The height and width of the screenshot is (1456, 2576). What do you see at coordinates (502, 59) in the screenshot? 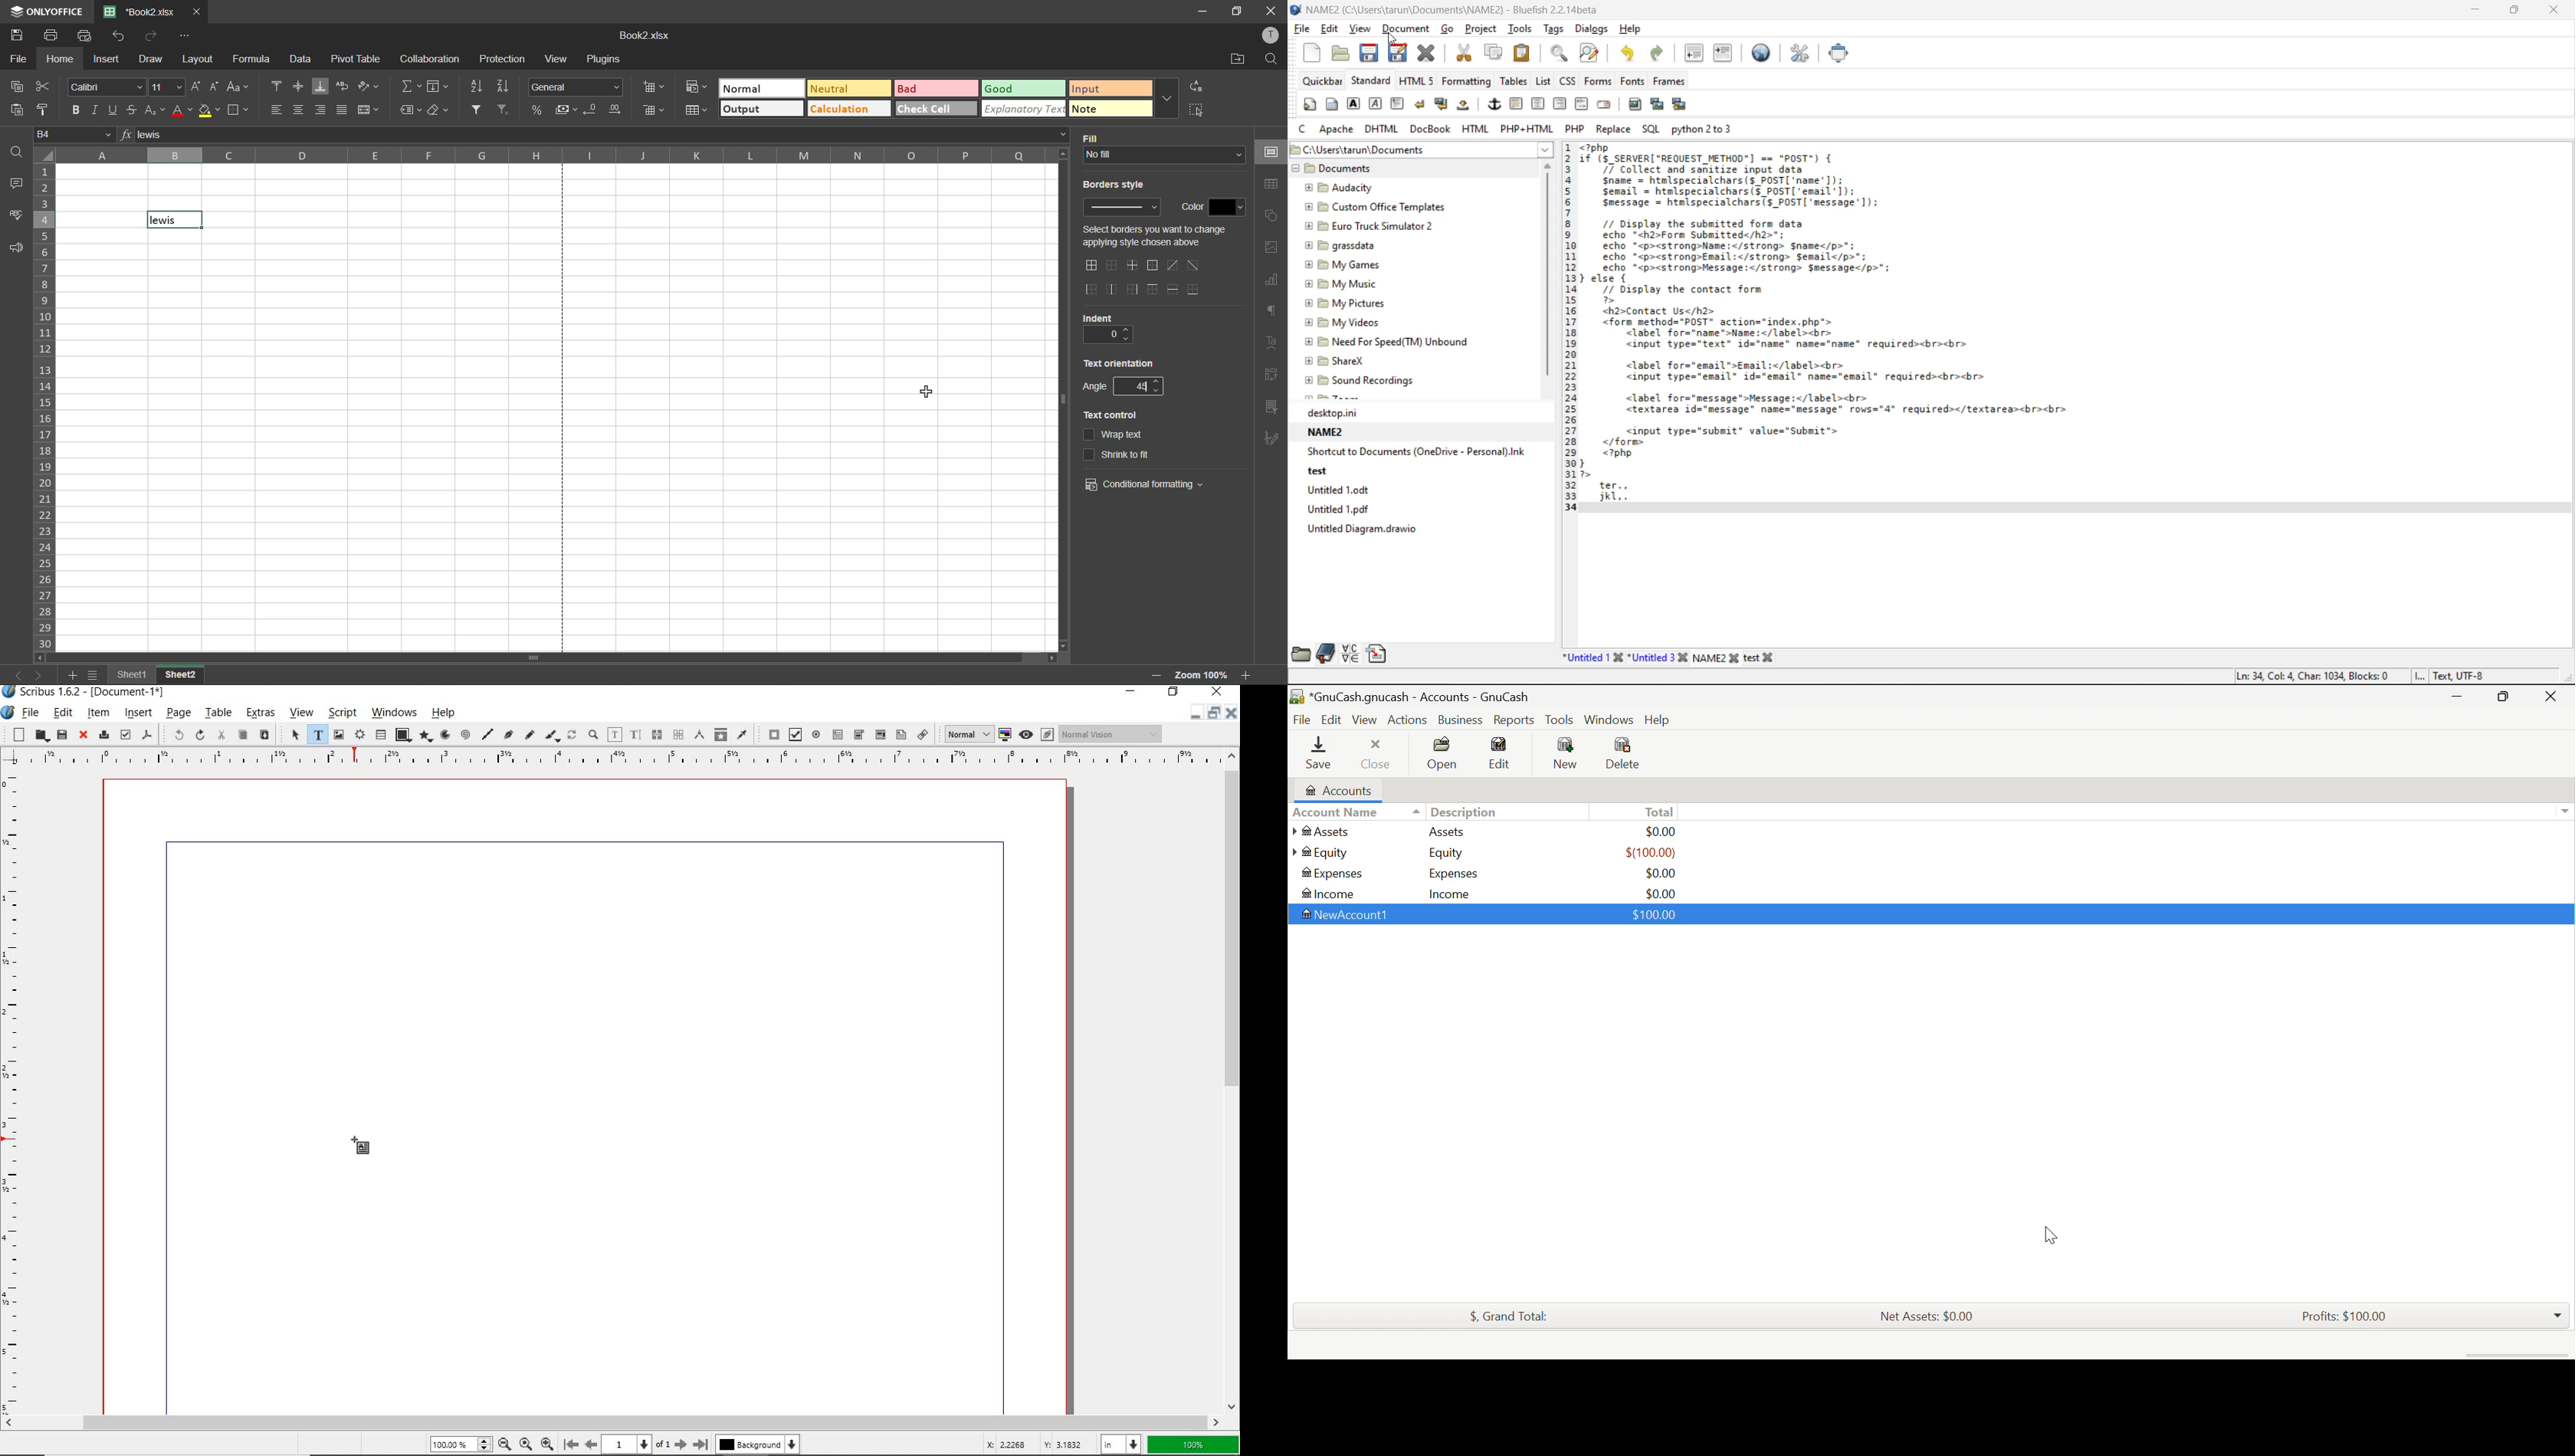
I see `protection` at bounding box center [502, 59].